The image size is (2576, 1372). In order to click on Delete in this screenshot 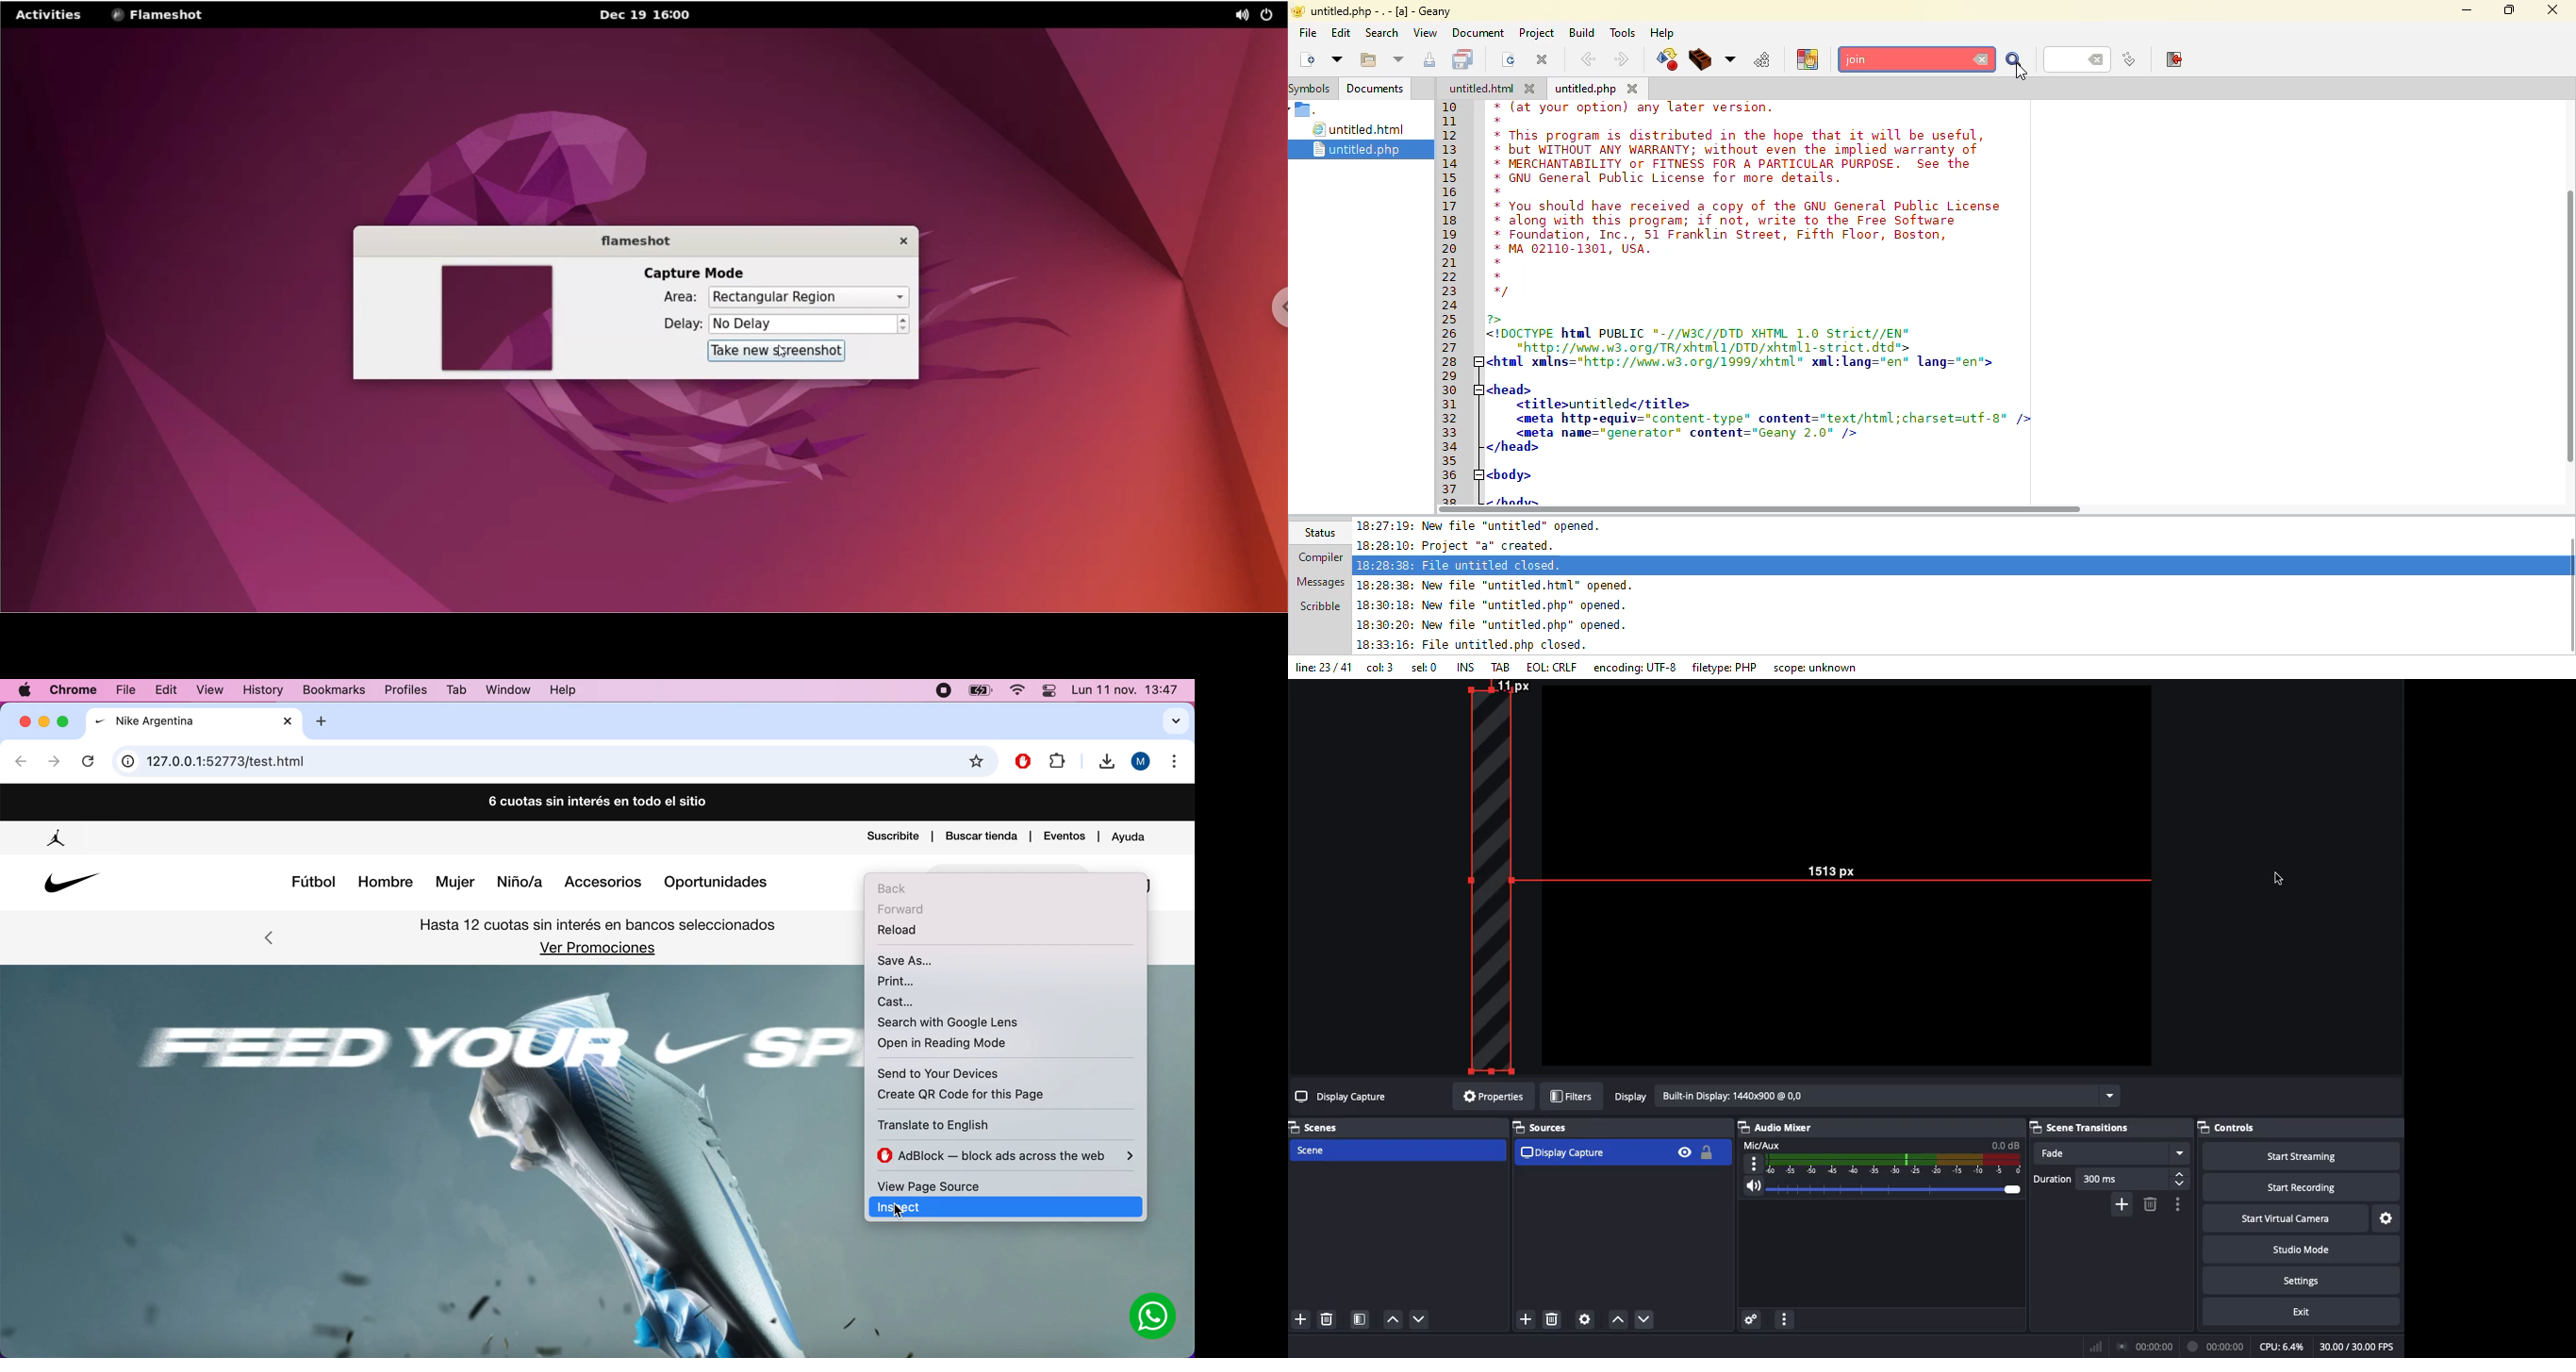, I will do `click(1325, 1319)`.